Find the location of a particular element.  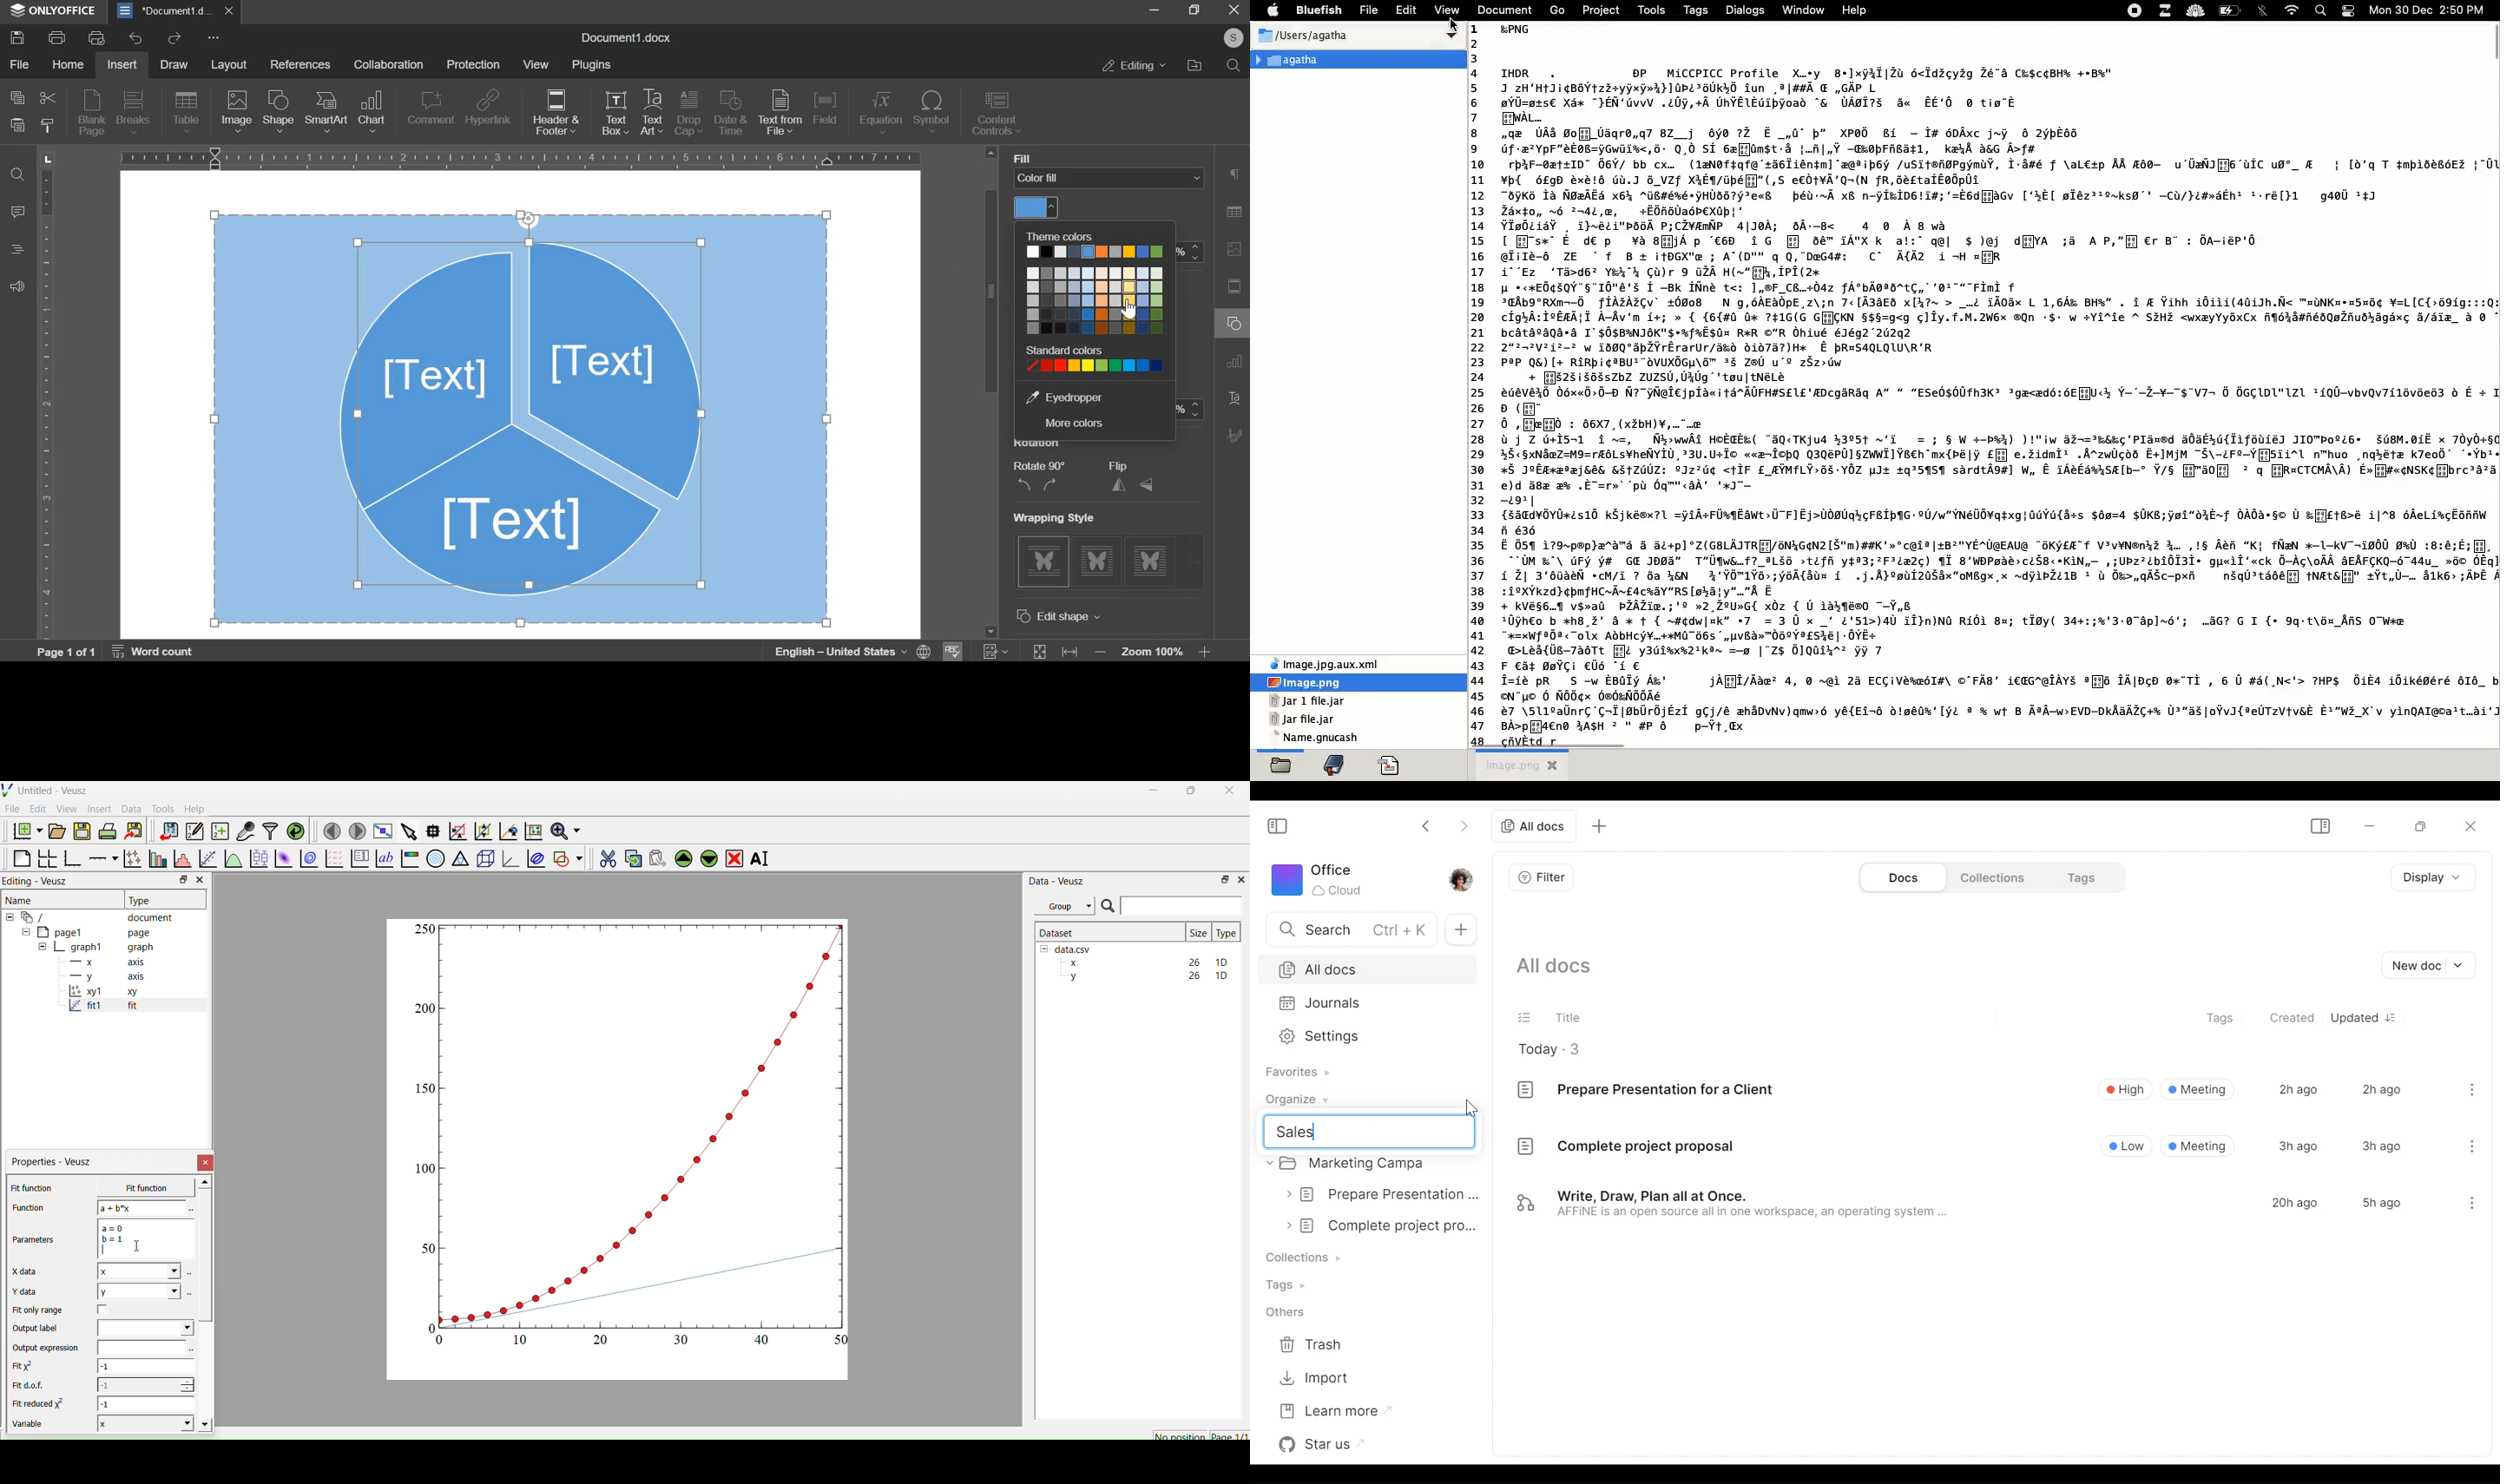

Type is located at coordinates (141, 900).